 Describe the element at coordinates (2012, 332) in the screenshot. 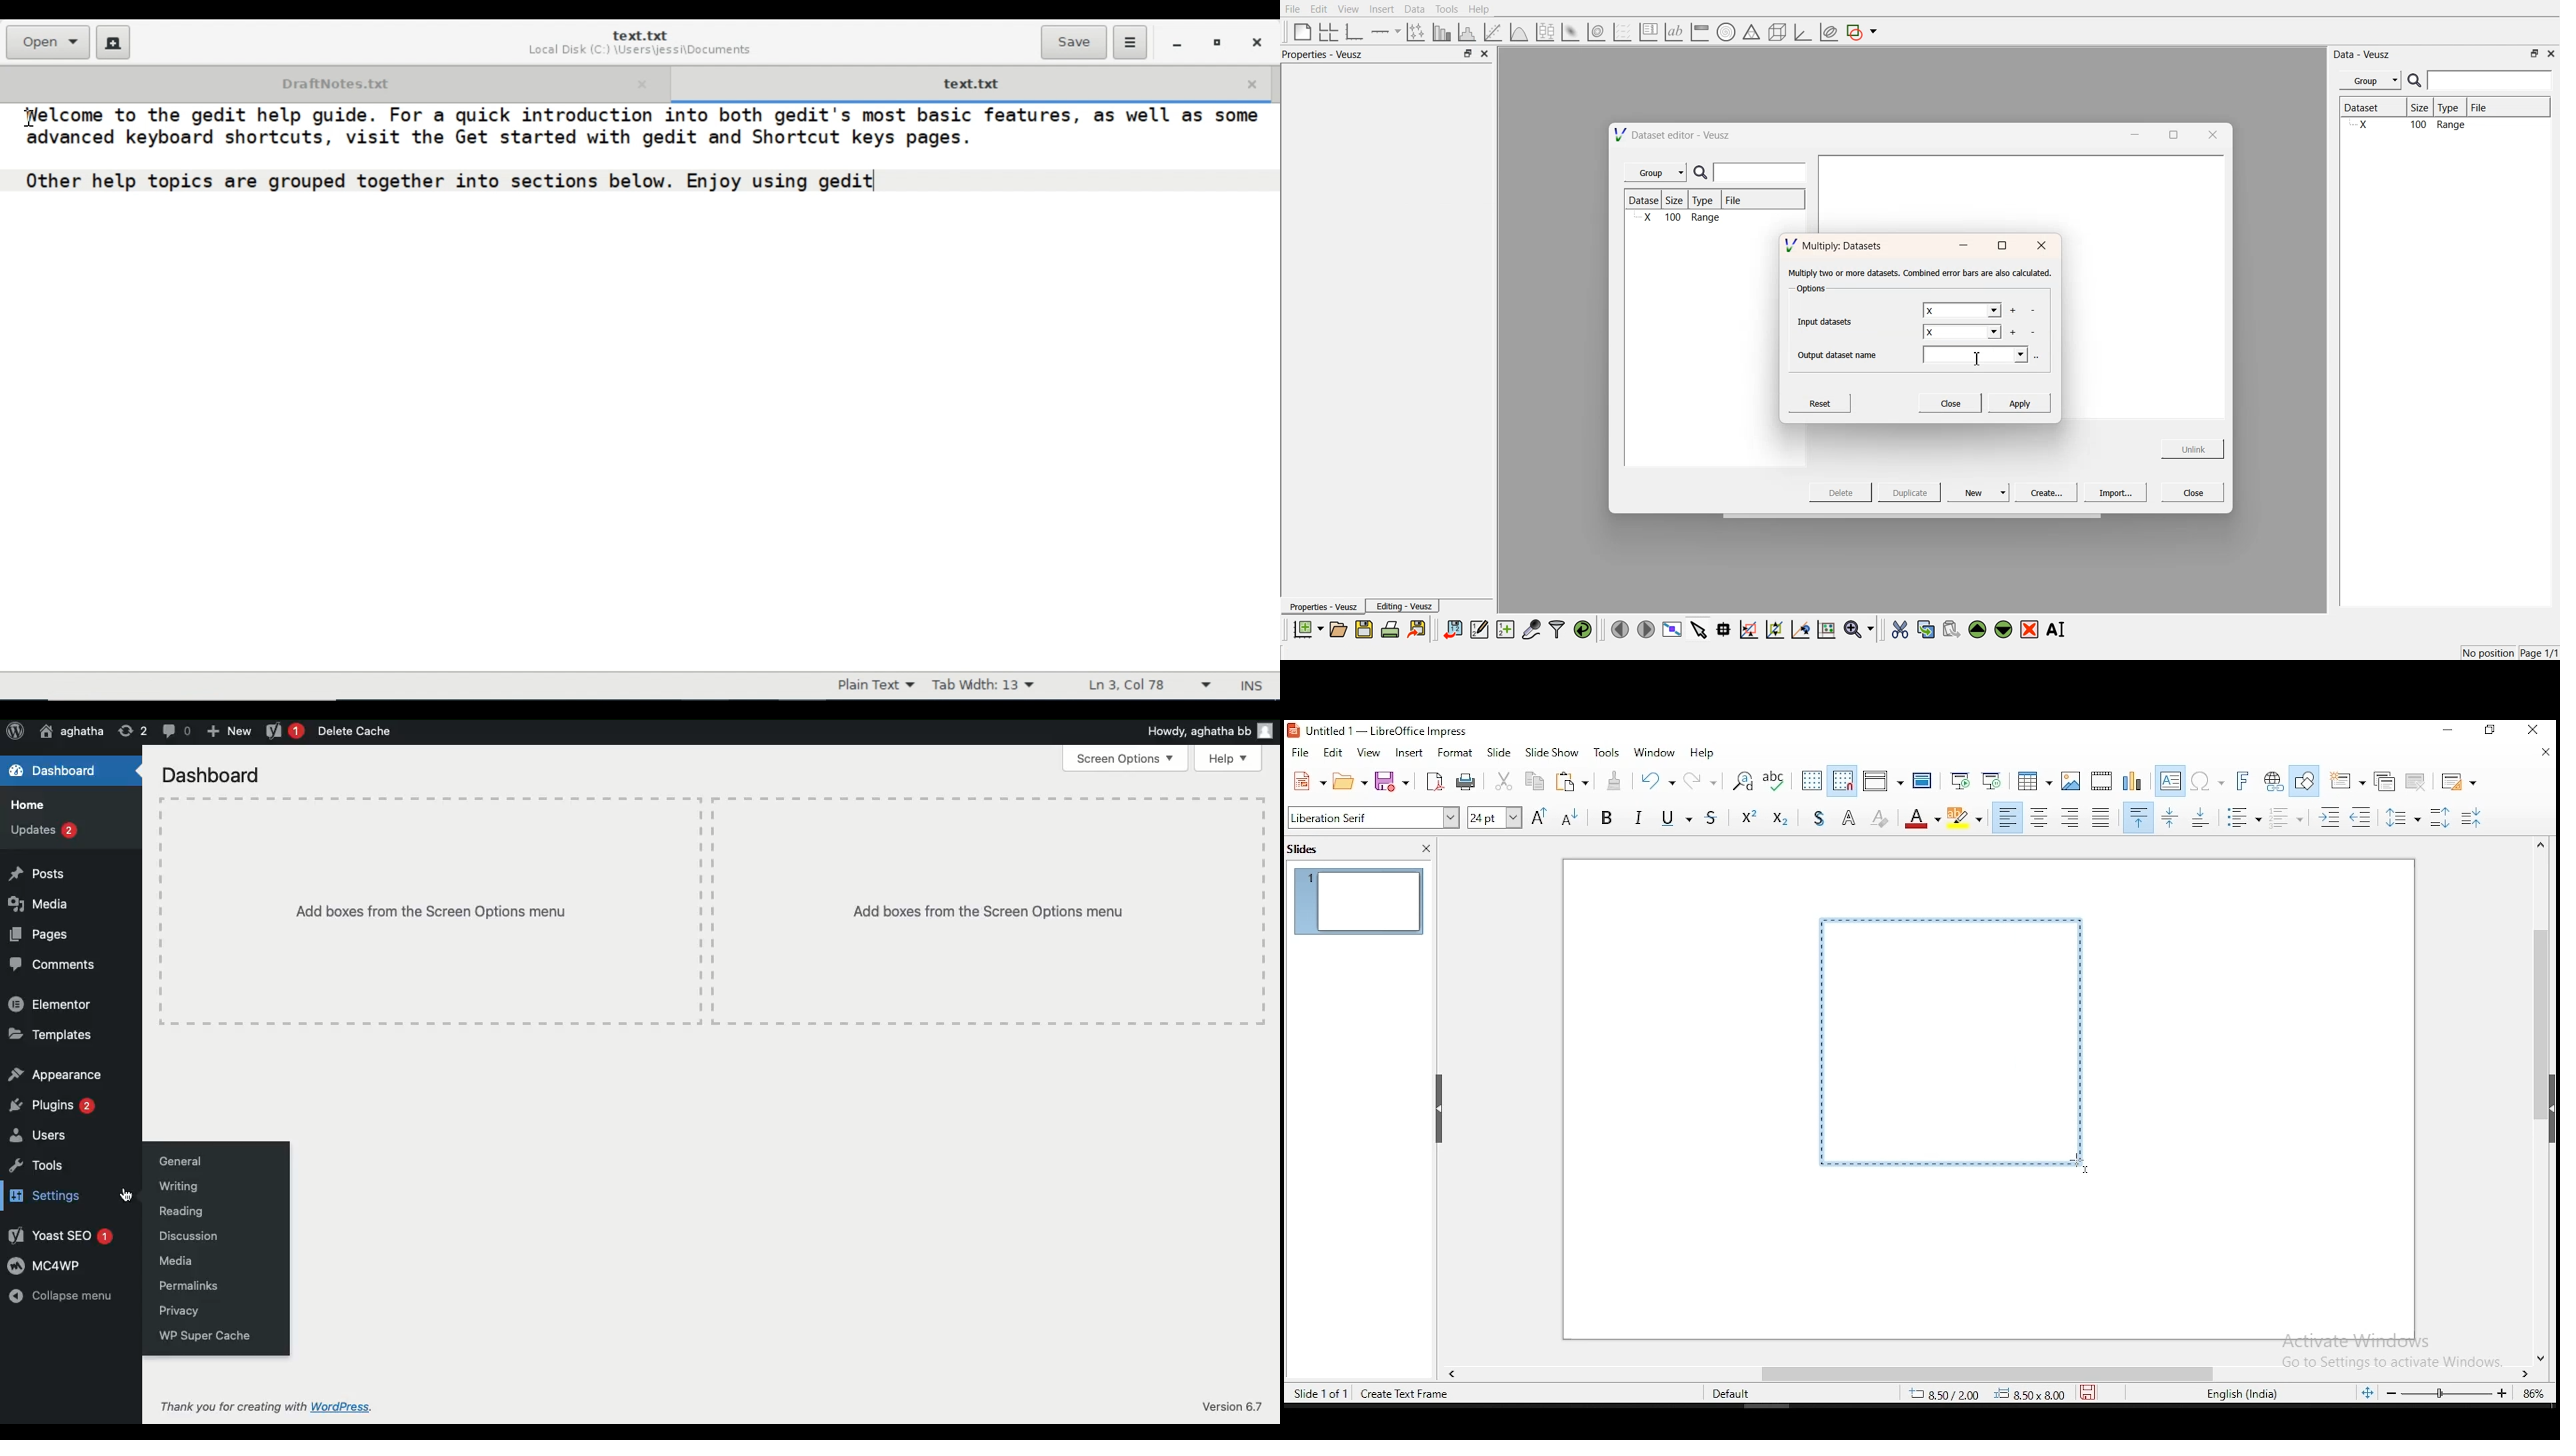

I see `add ` at that location.